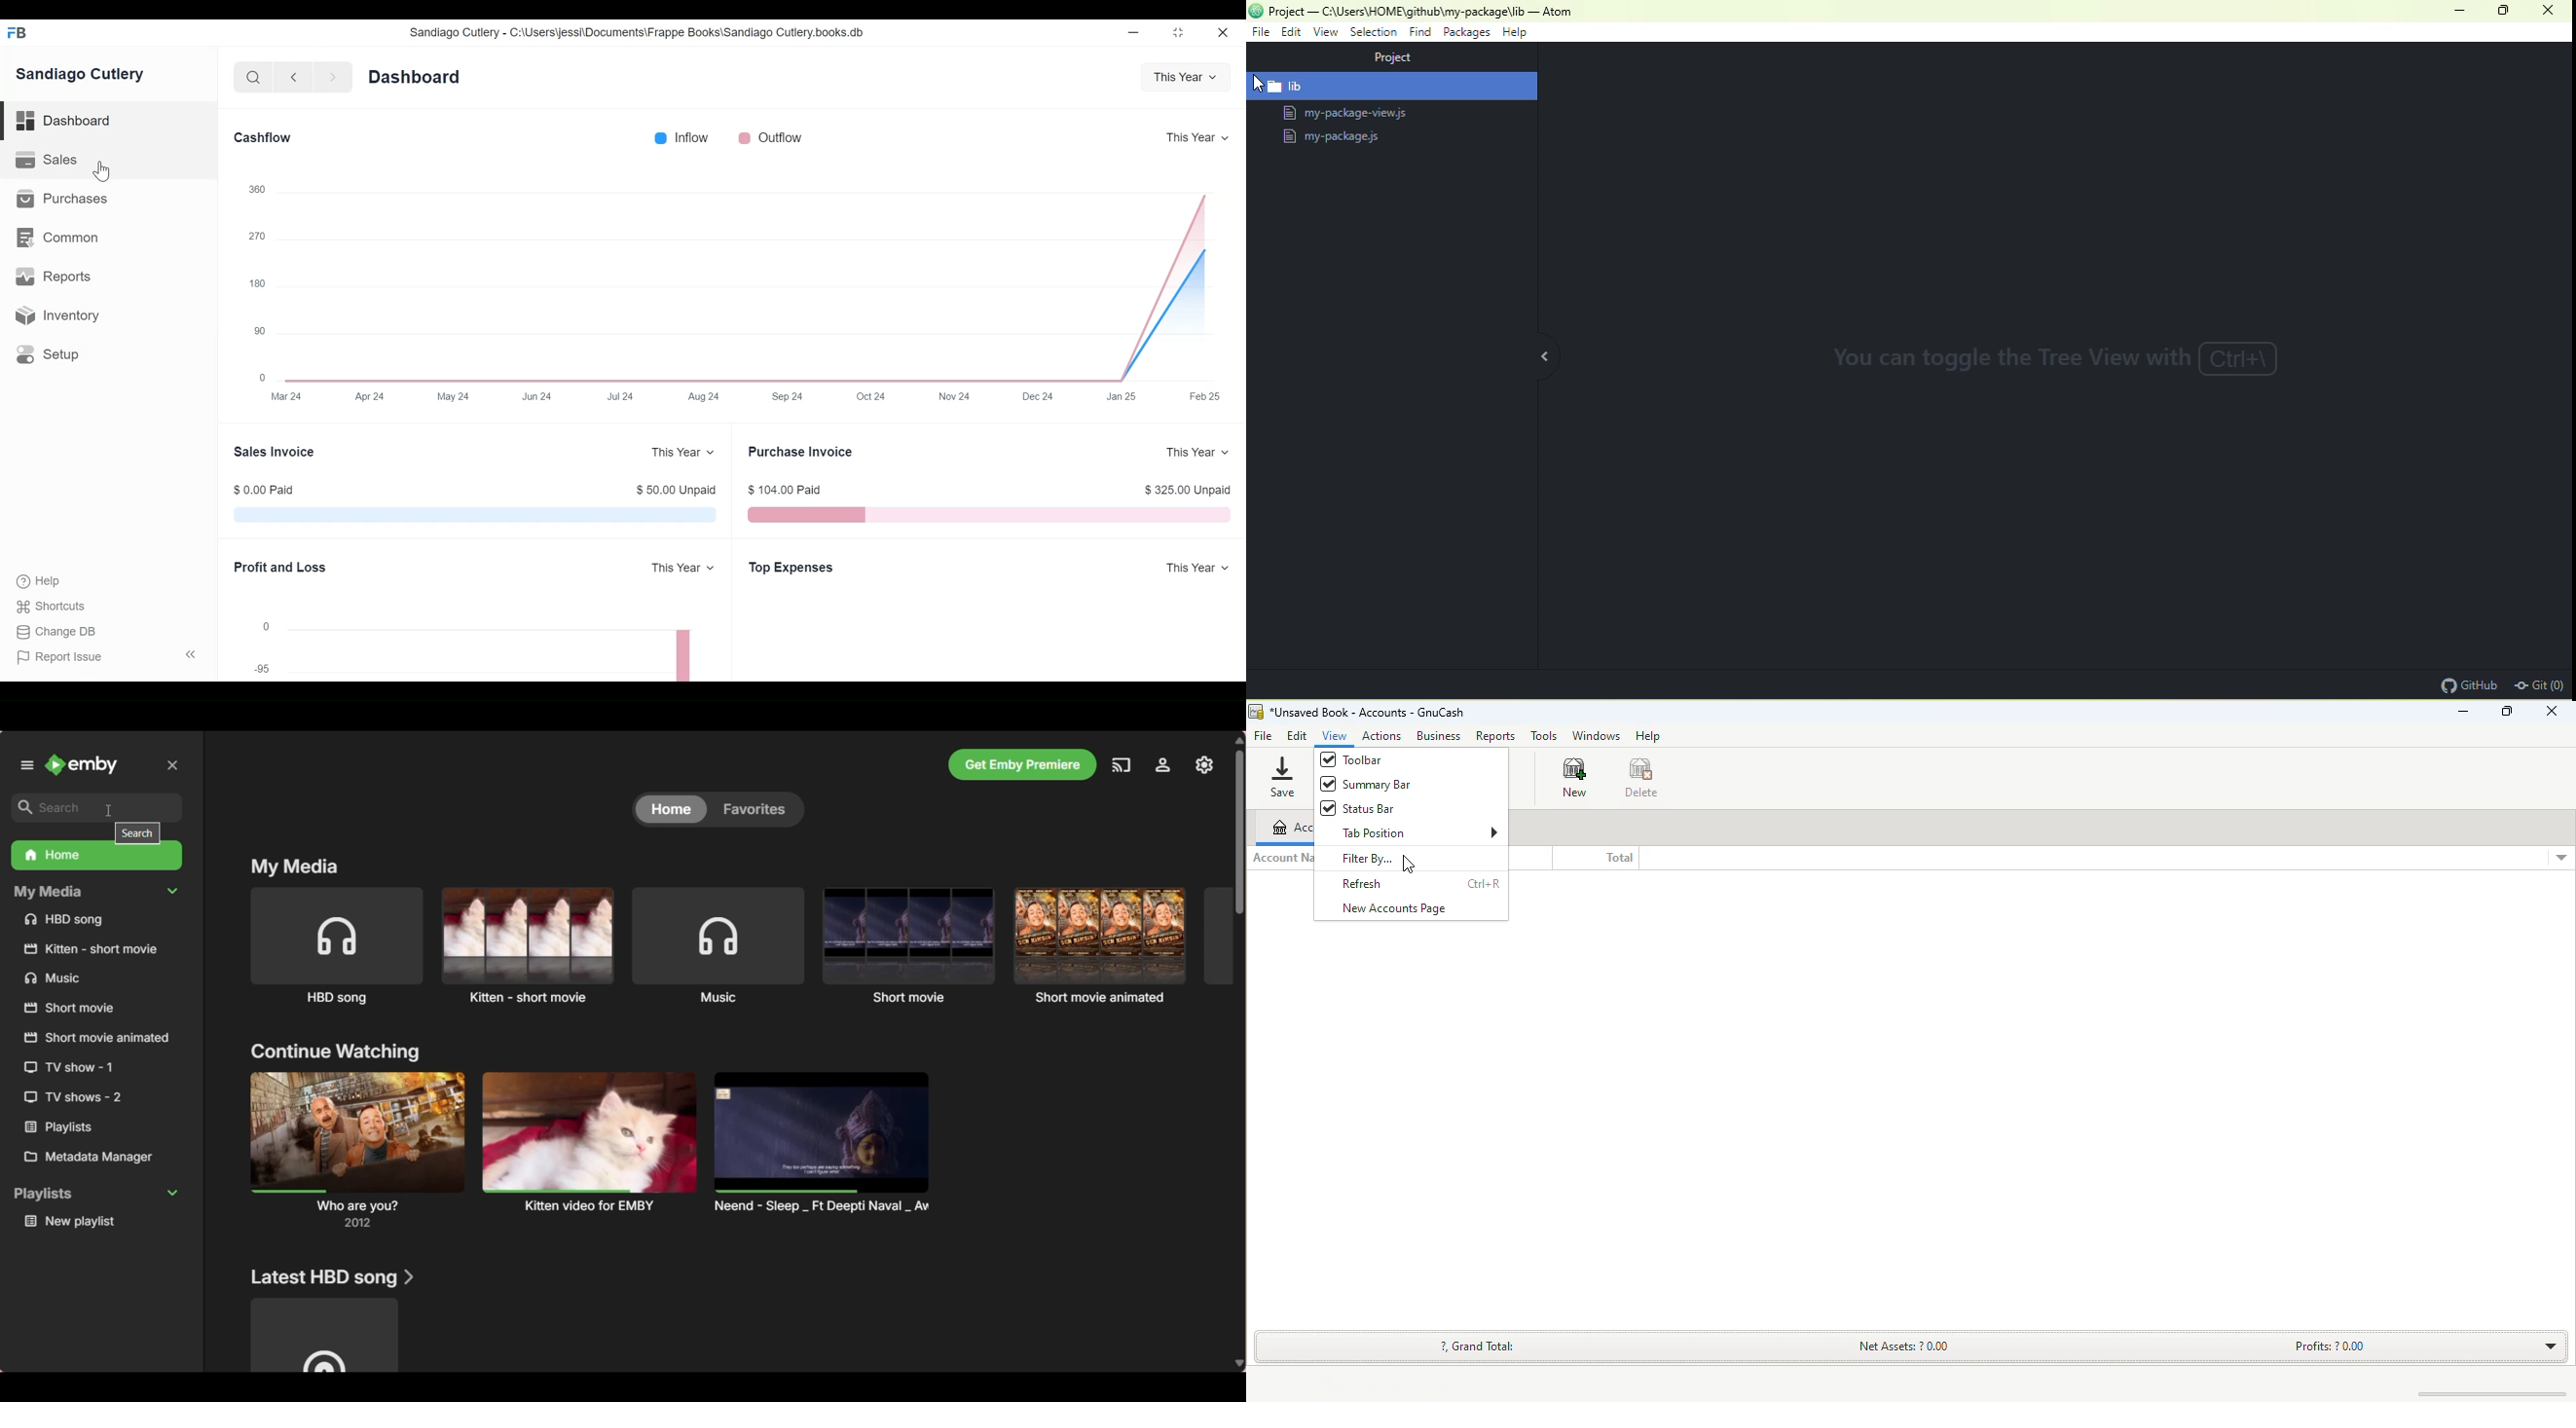 This screenshot has height=1428, width=2576. I want to click on Jan 25, so click(1122, 397).